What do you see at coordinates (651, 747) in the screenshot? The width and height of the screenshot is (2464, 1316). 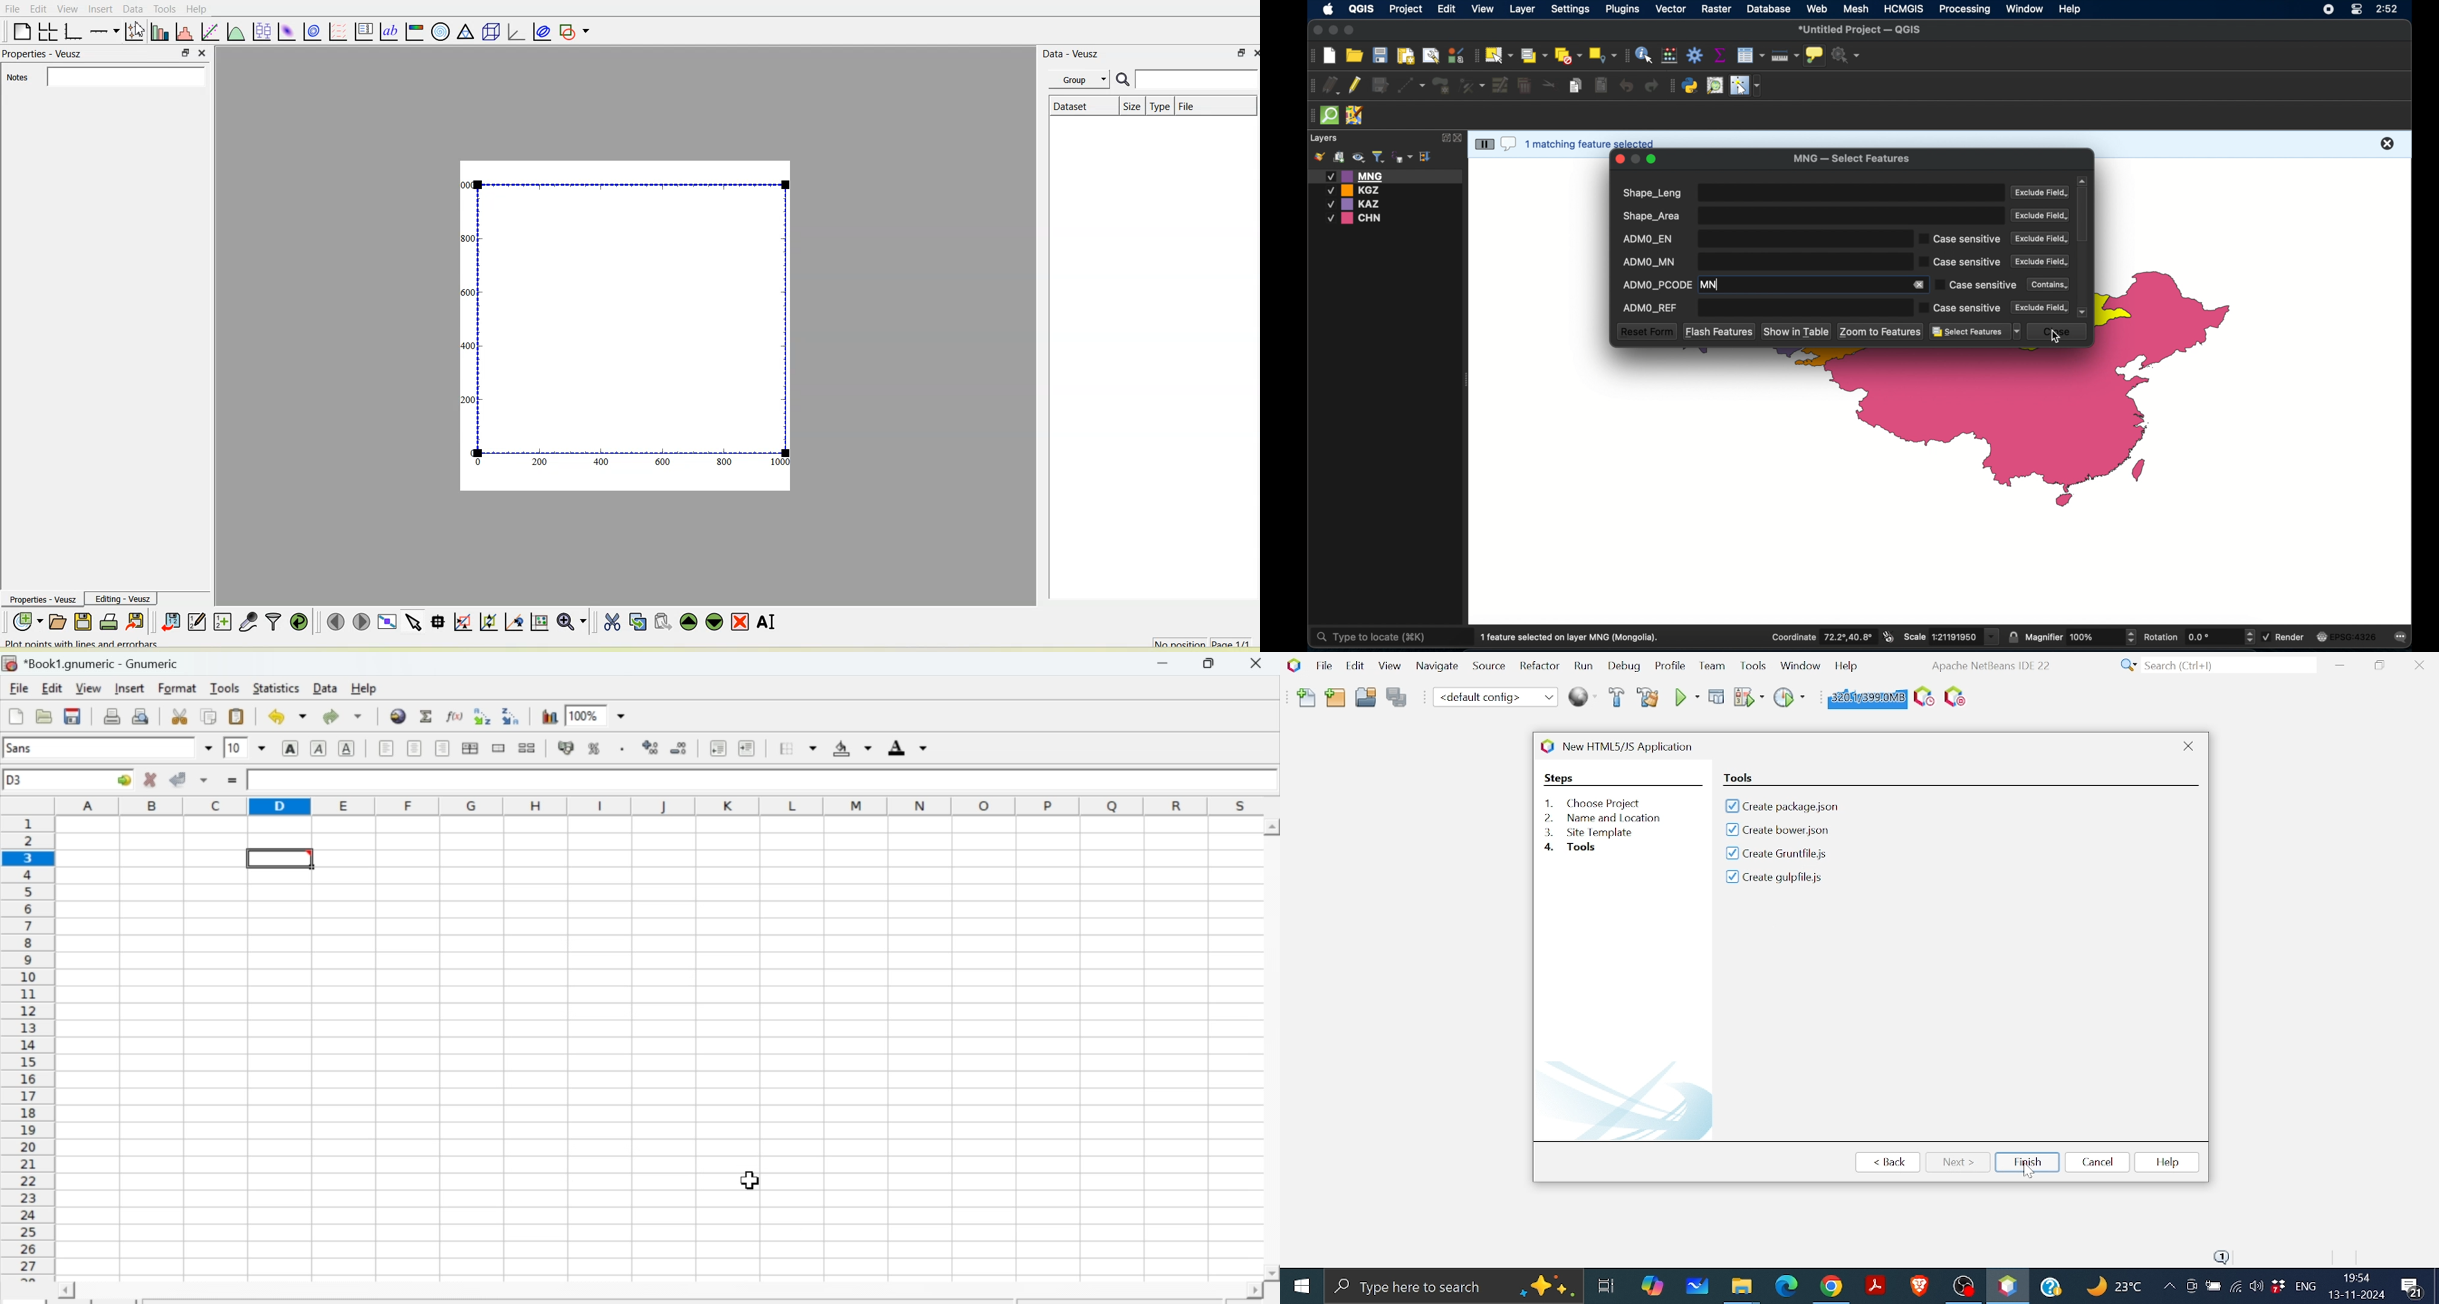 I see `Increase number of decimals` at bounding box center [651, 747].